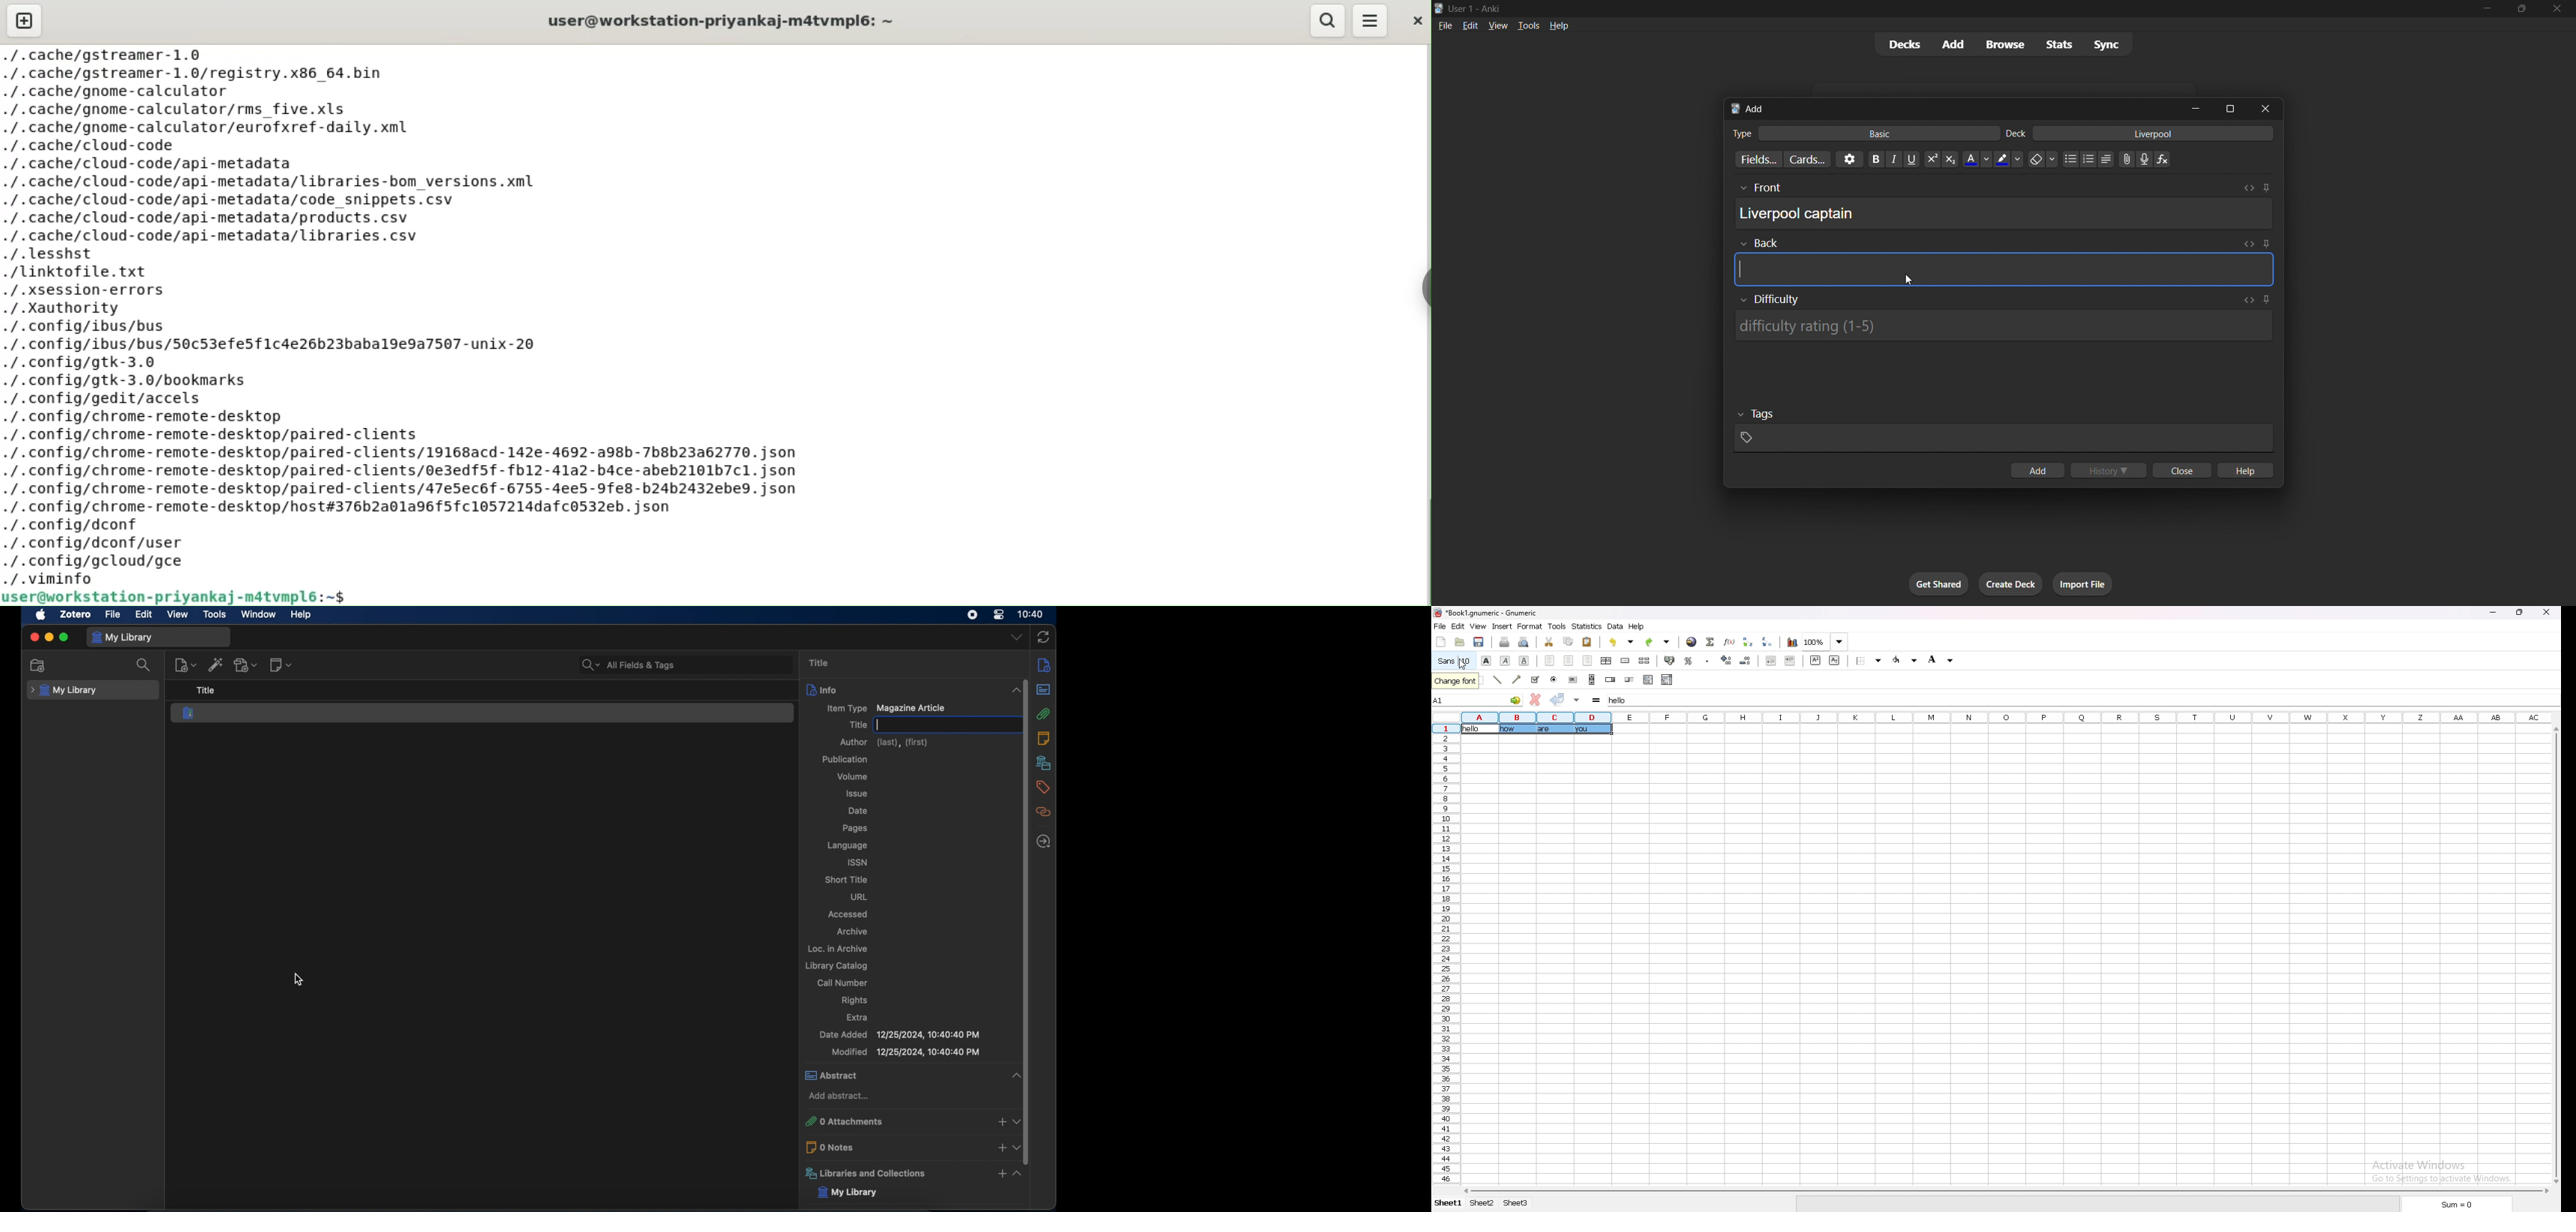 Image resolution: width=2576 pixels, height=1232 pixels. What do you see at coordinates (1849, 159) in the screenshot?
I see `options` at bounding box center [1849, 159].